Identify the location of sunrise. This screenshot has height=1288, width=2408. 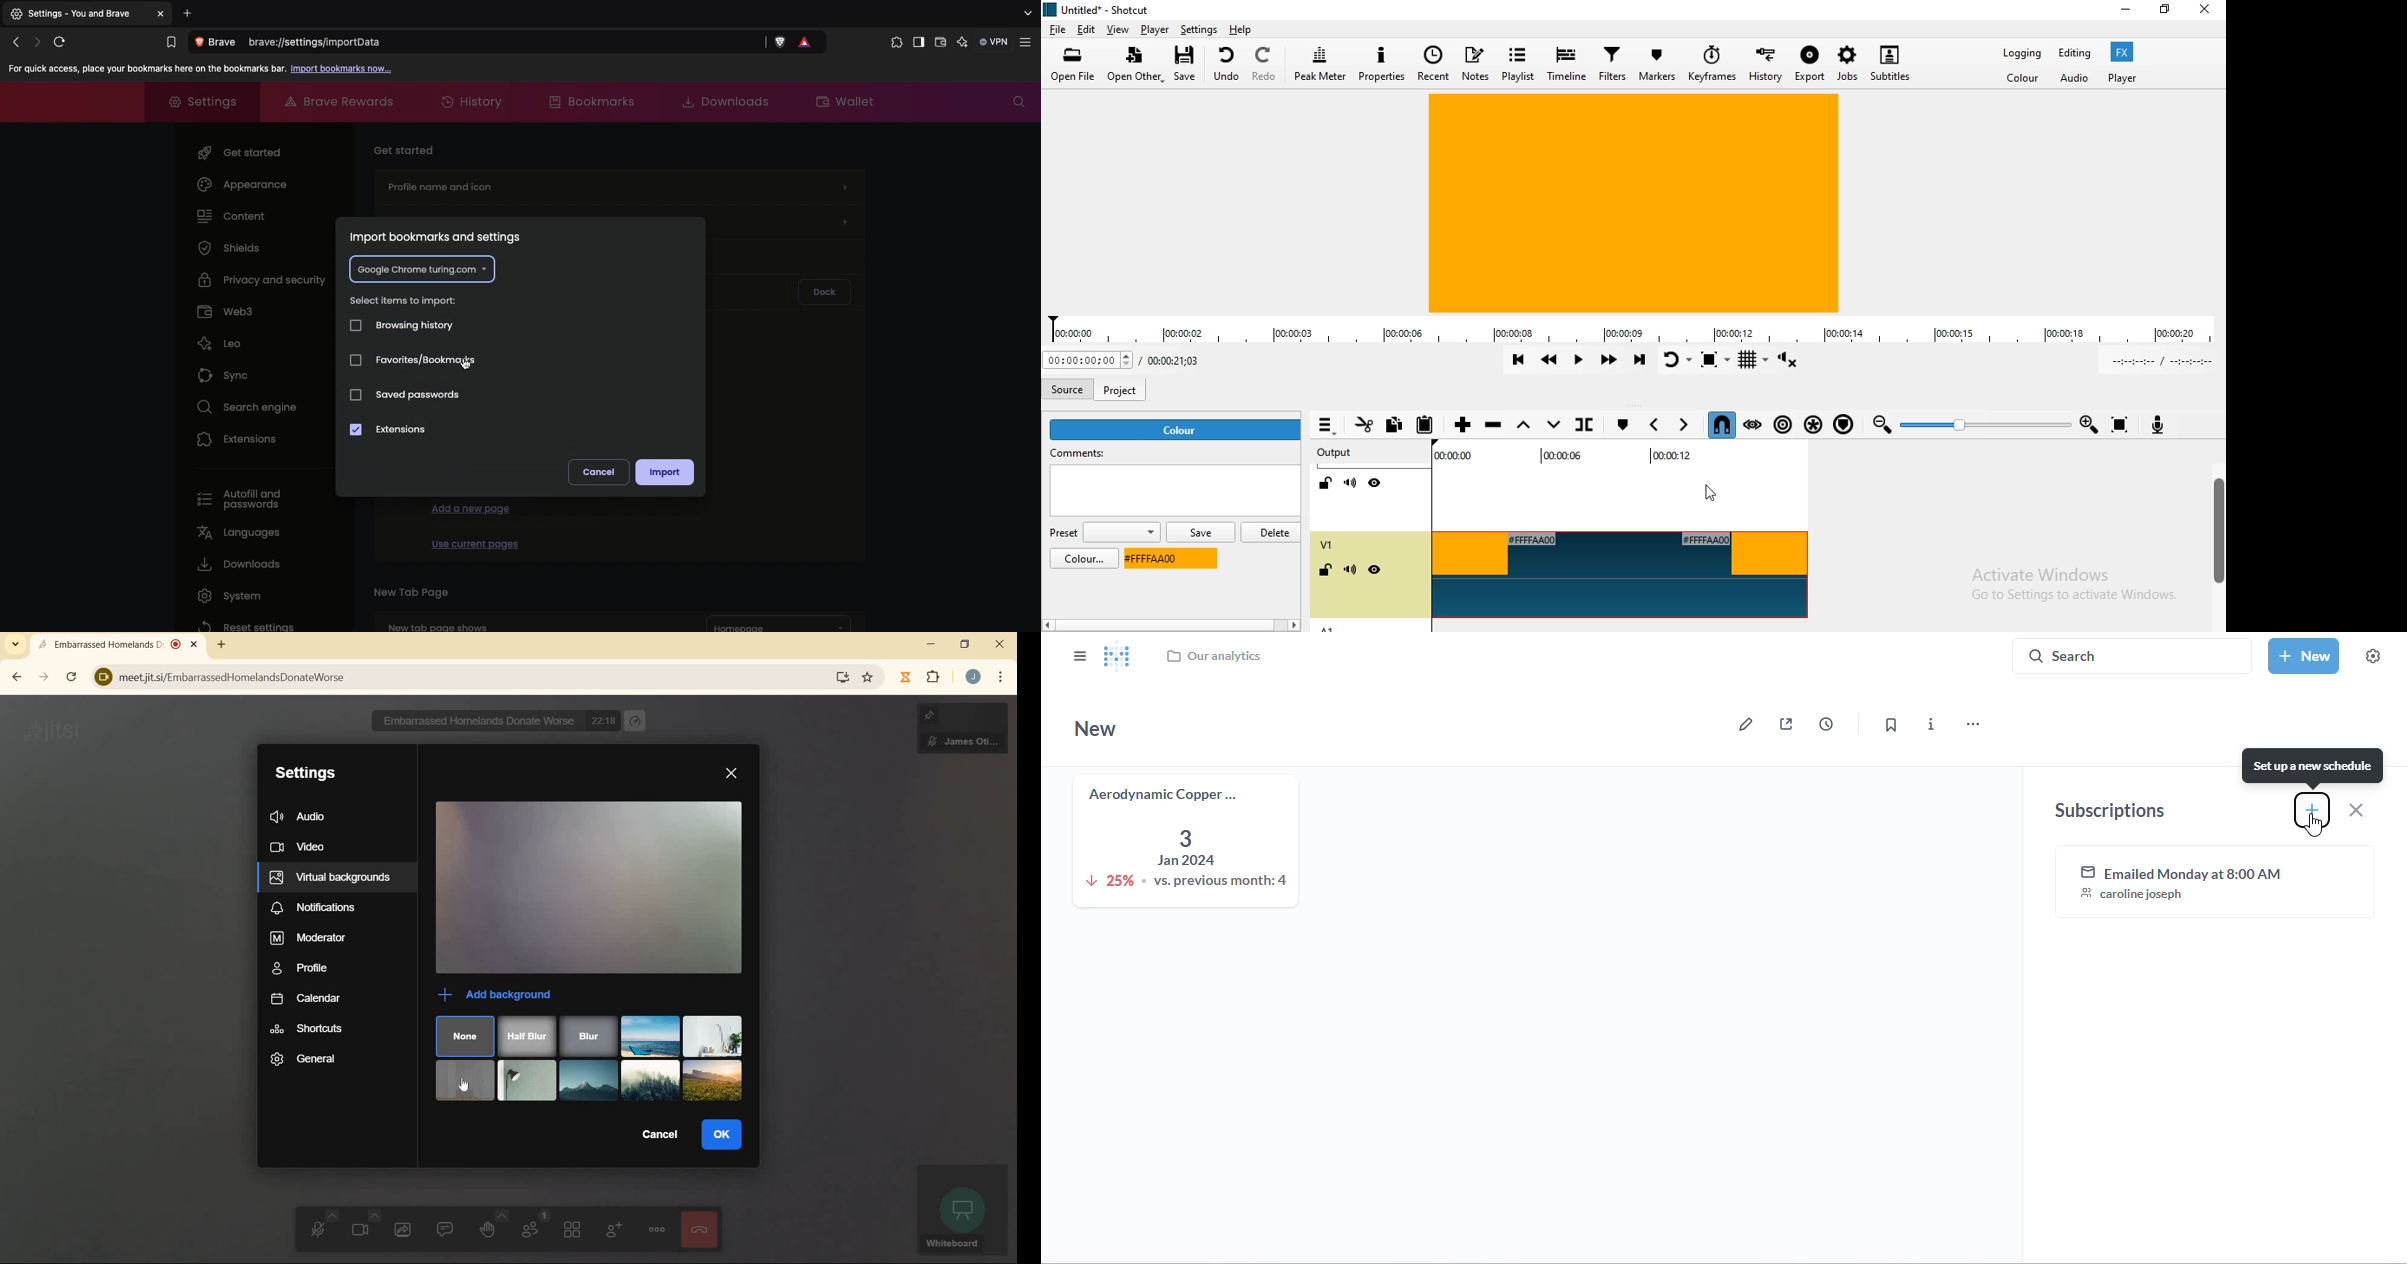
(712, 1081).